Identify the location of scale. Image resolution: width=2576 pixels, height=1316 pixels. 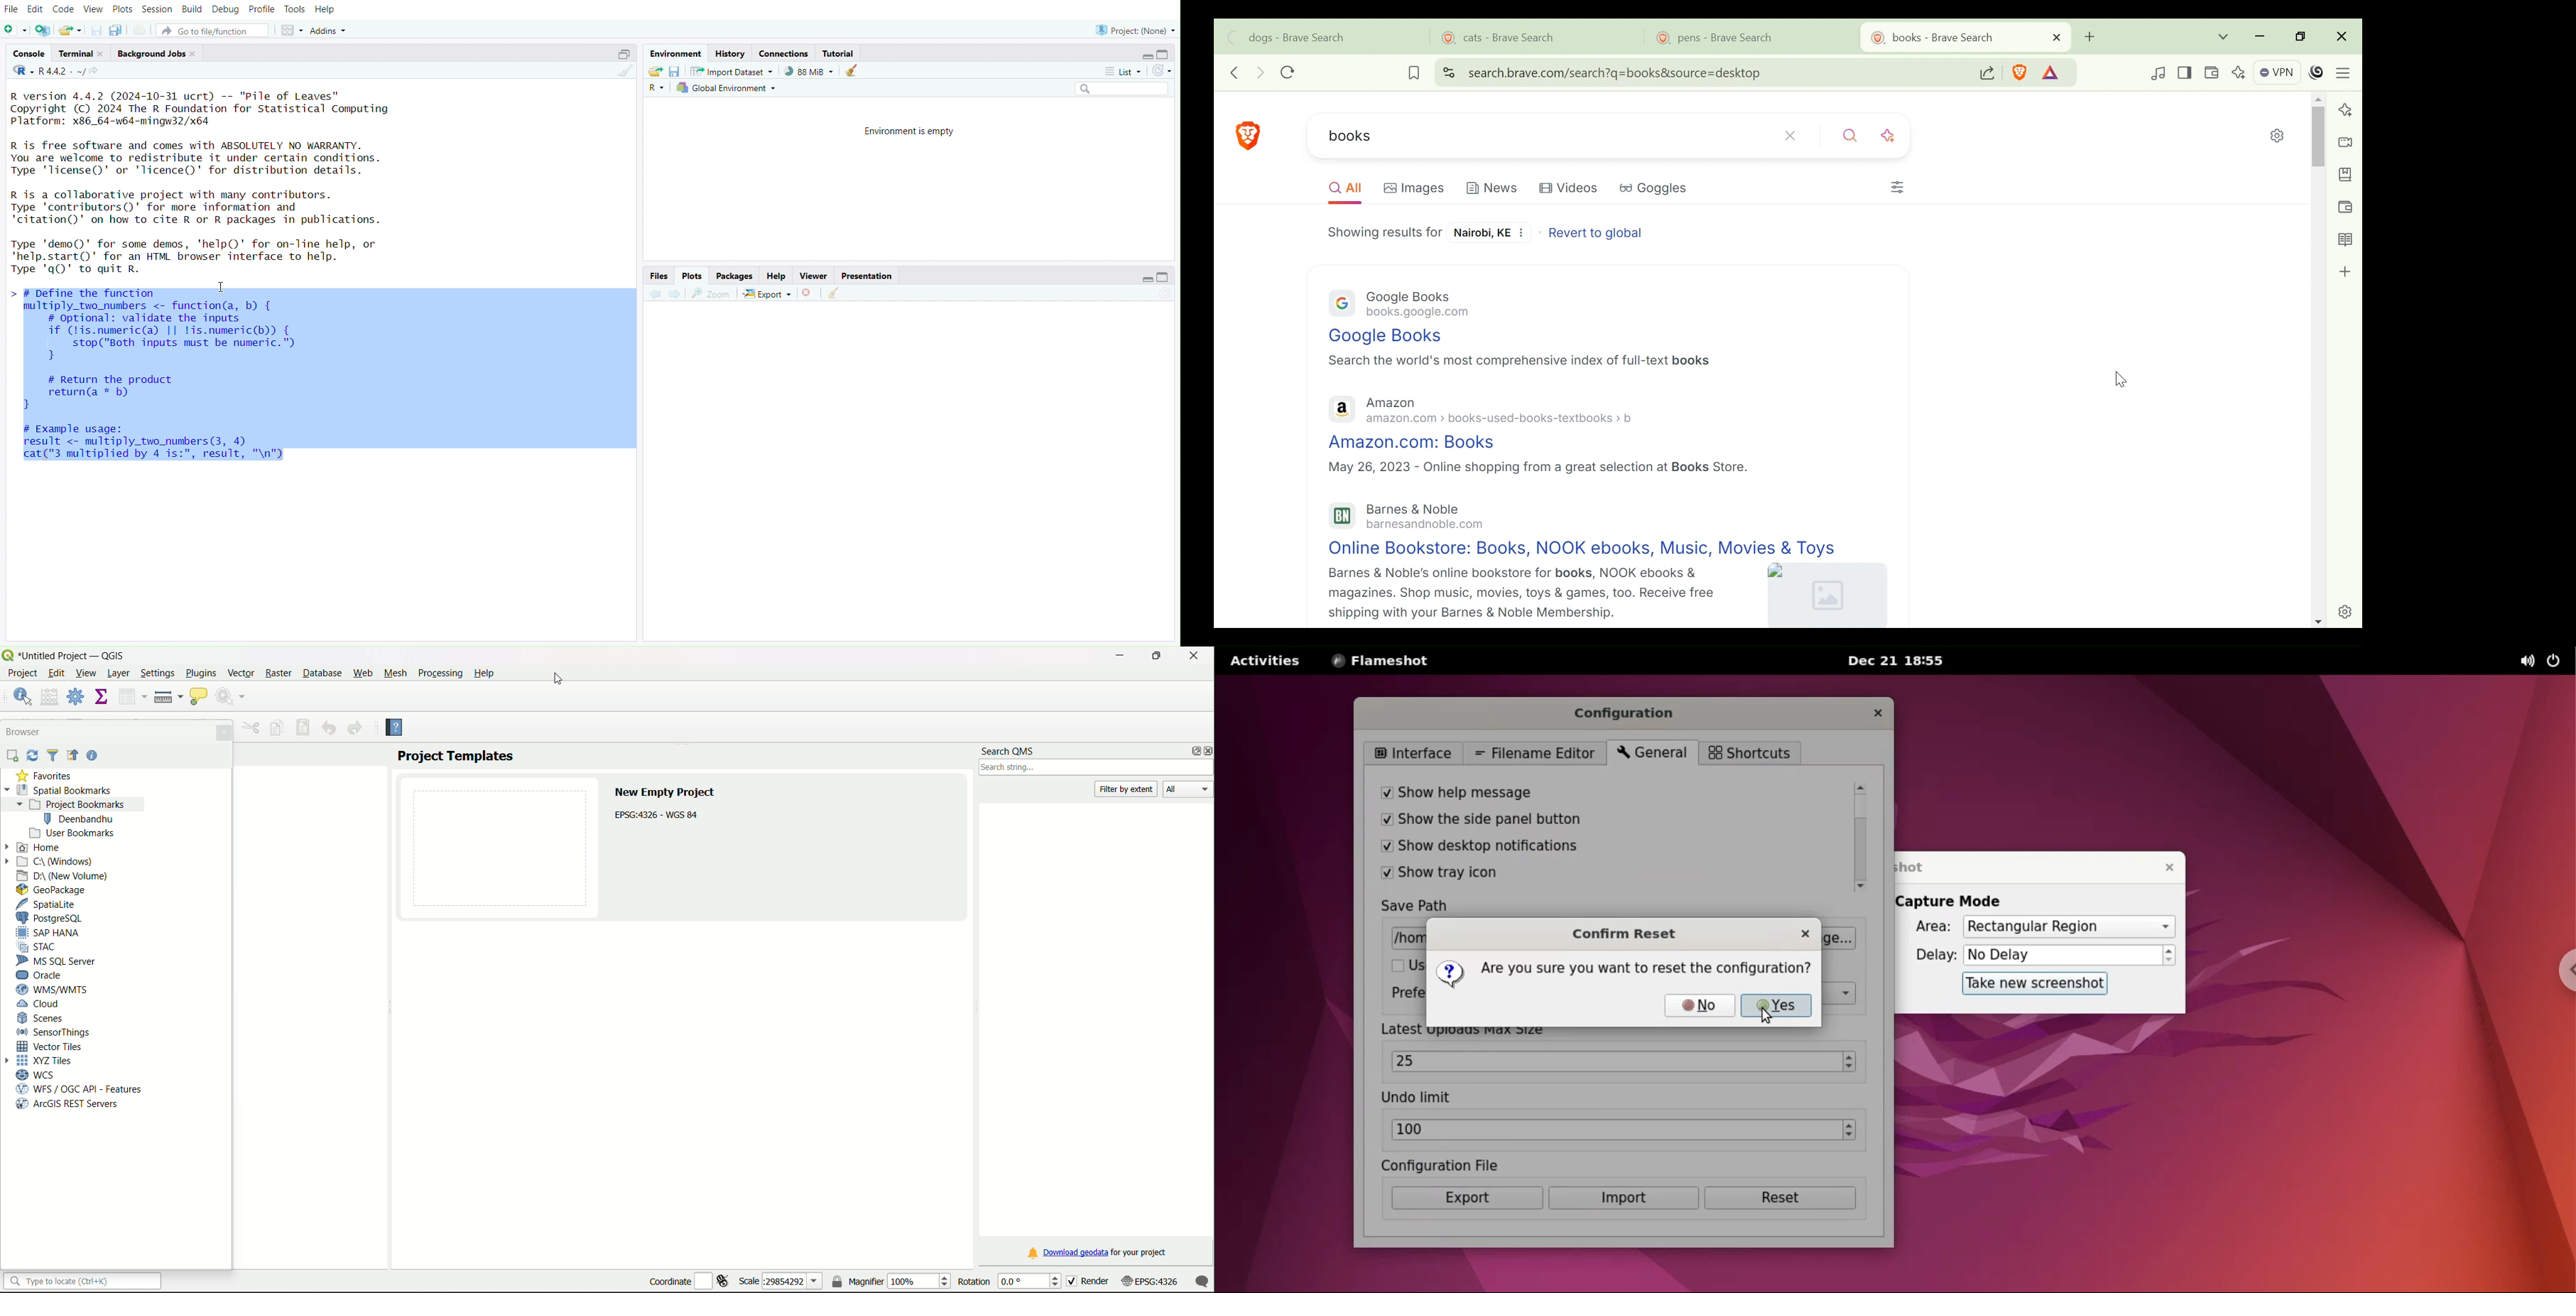
(1173, 1283).